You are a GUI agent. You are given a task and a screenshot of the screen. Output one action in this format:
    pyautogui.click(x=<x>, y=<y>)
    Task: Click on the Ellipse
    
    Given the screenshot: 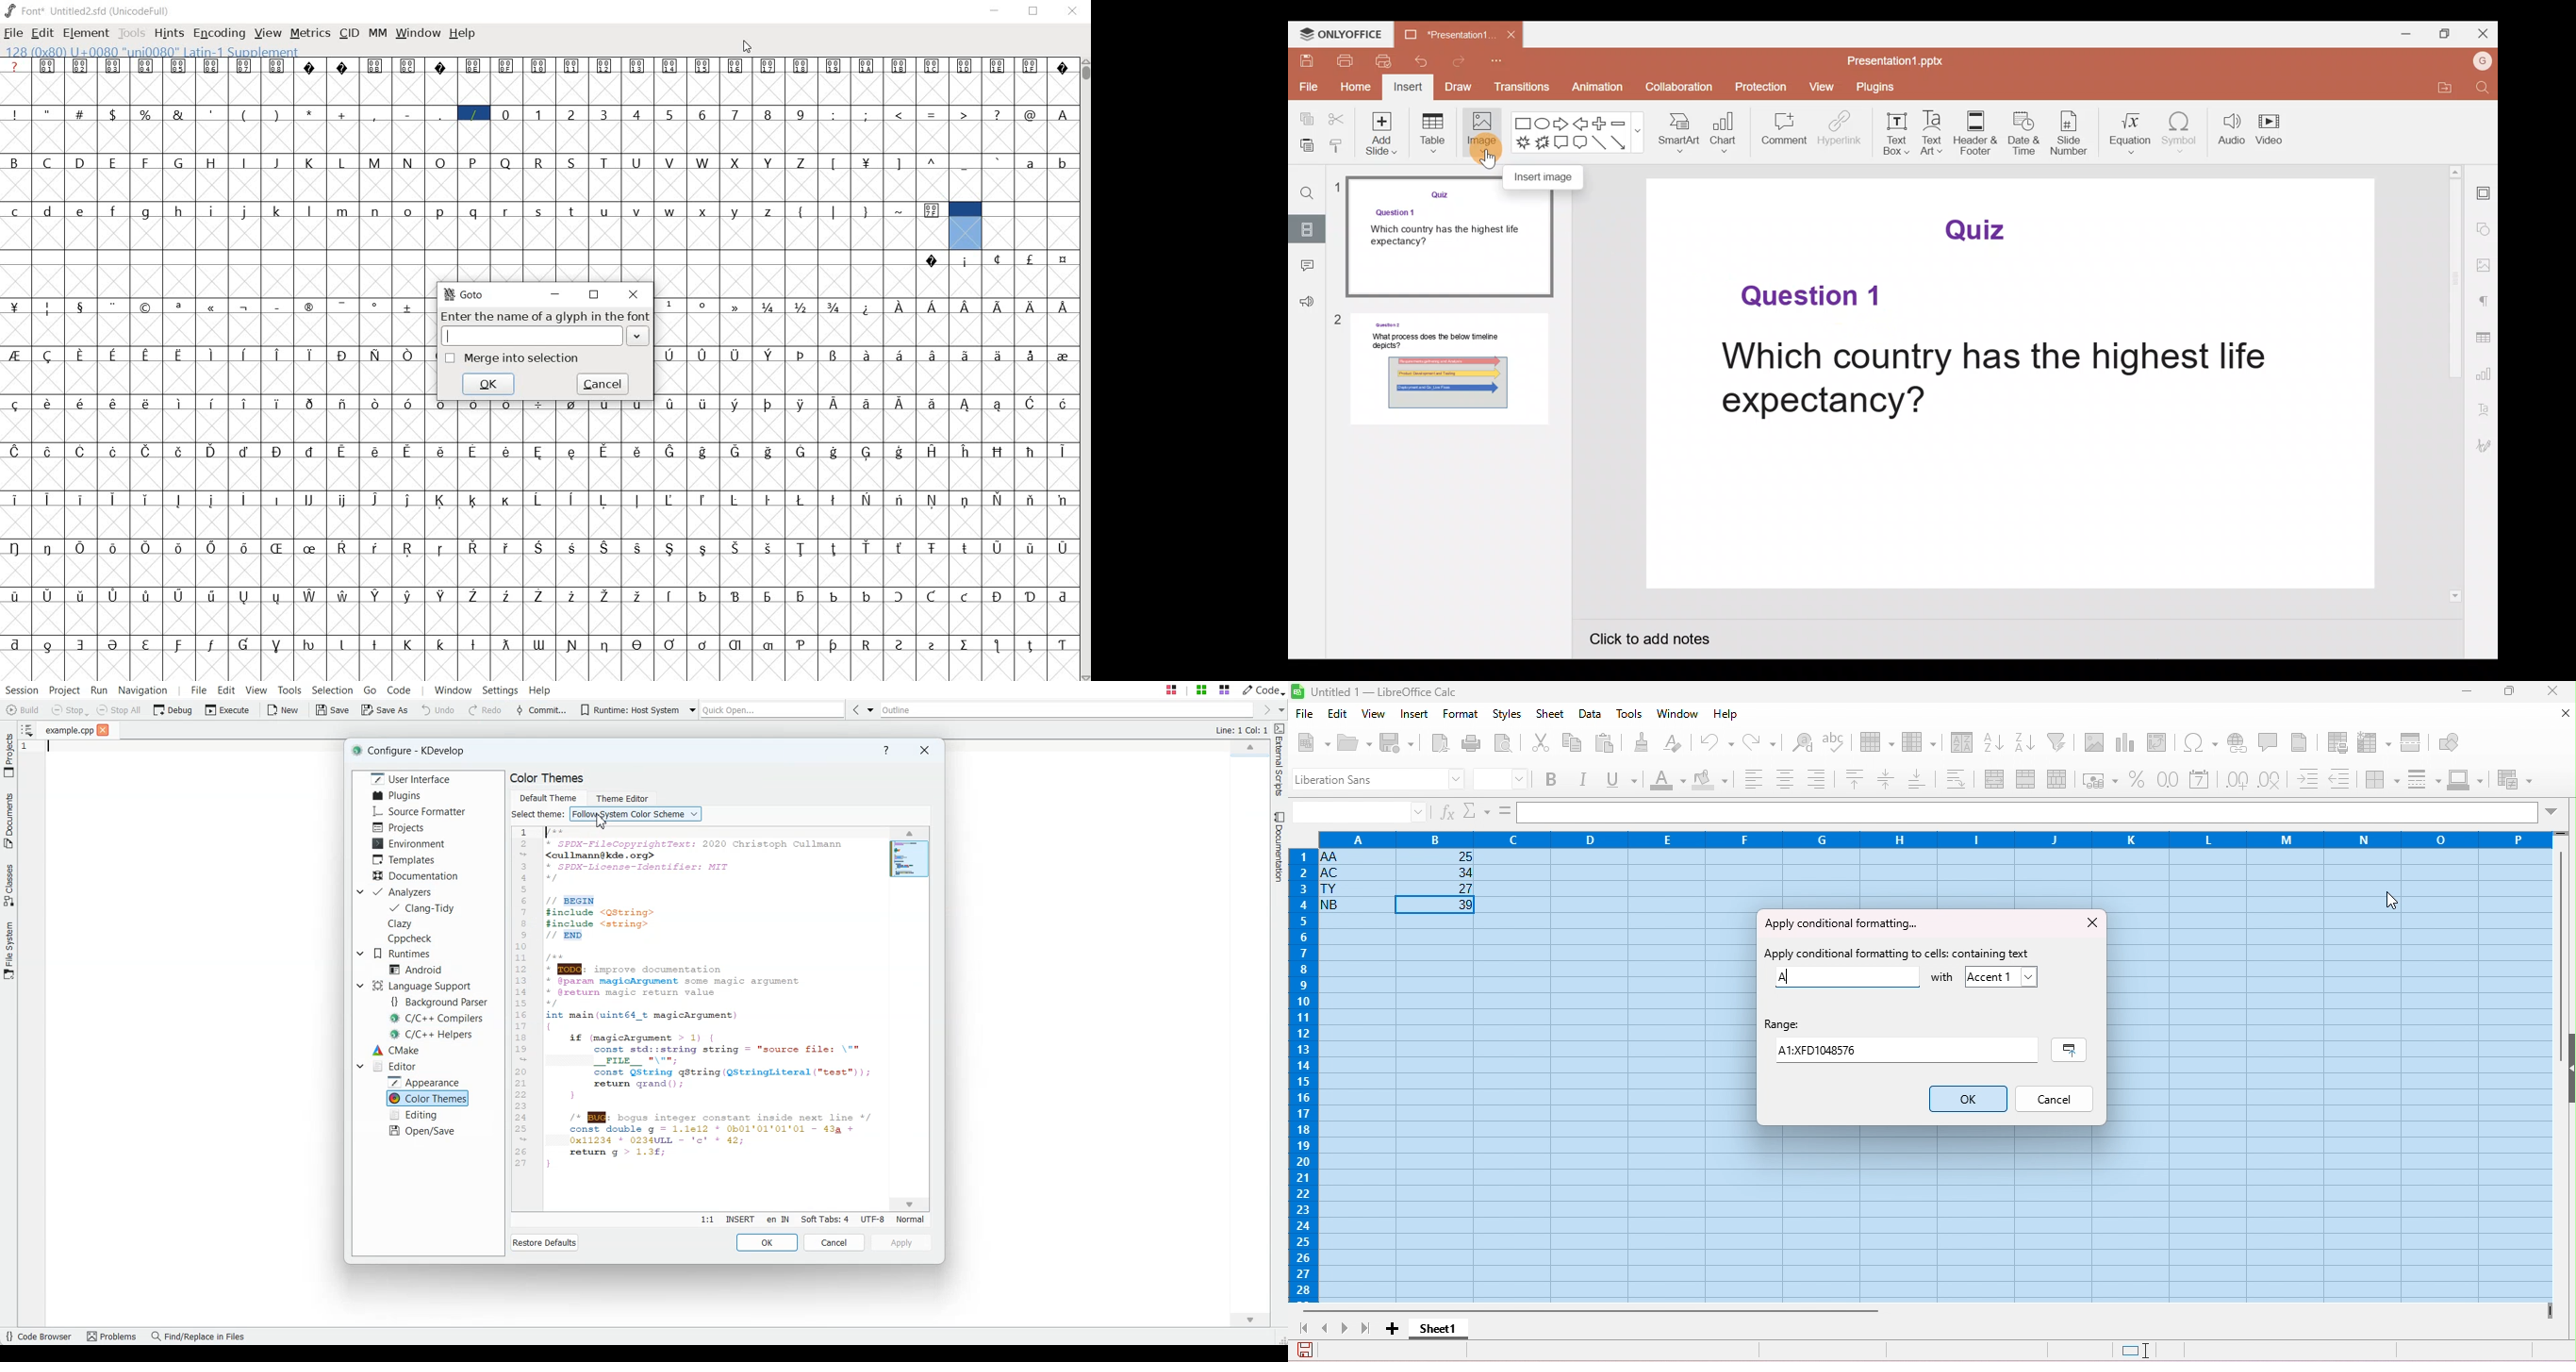 What is the action you would take?
    pyautogui.click(x=1542, y=123)
    